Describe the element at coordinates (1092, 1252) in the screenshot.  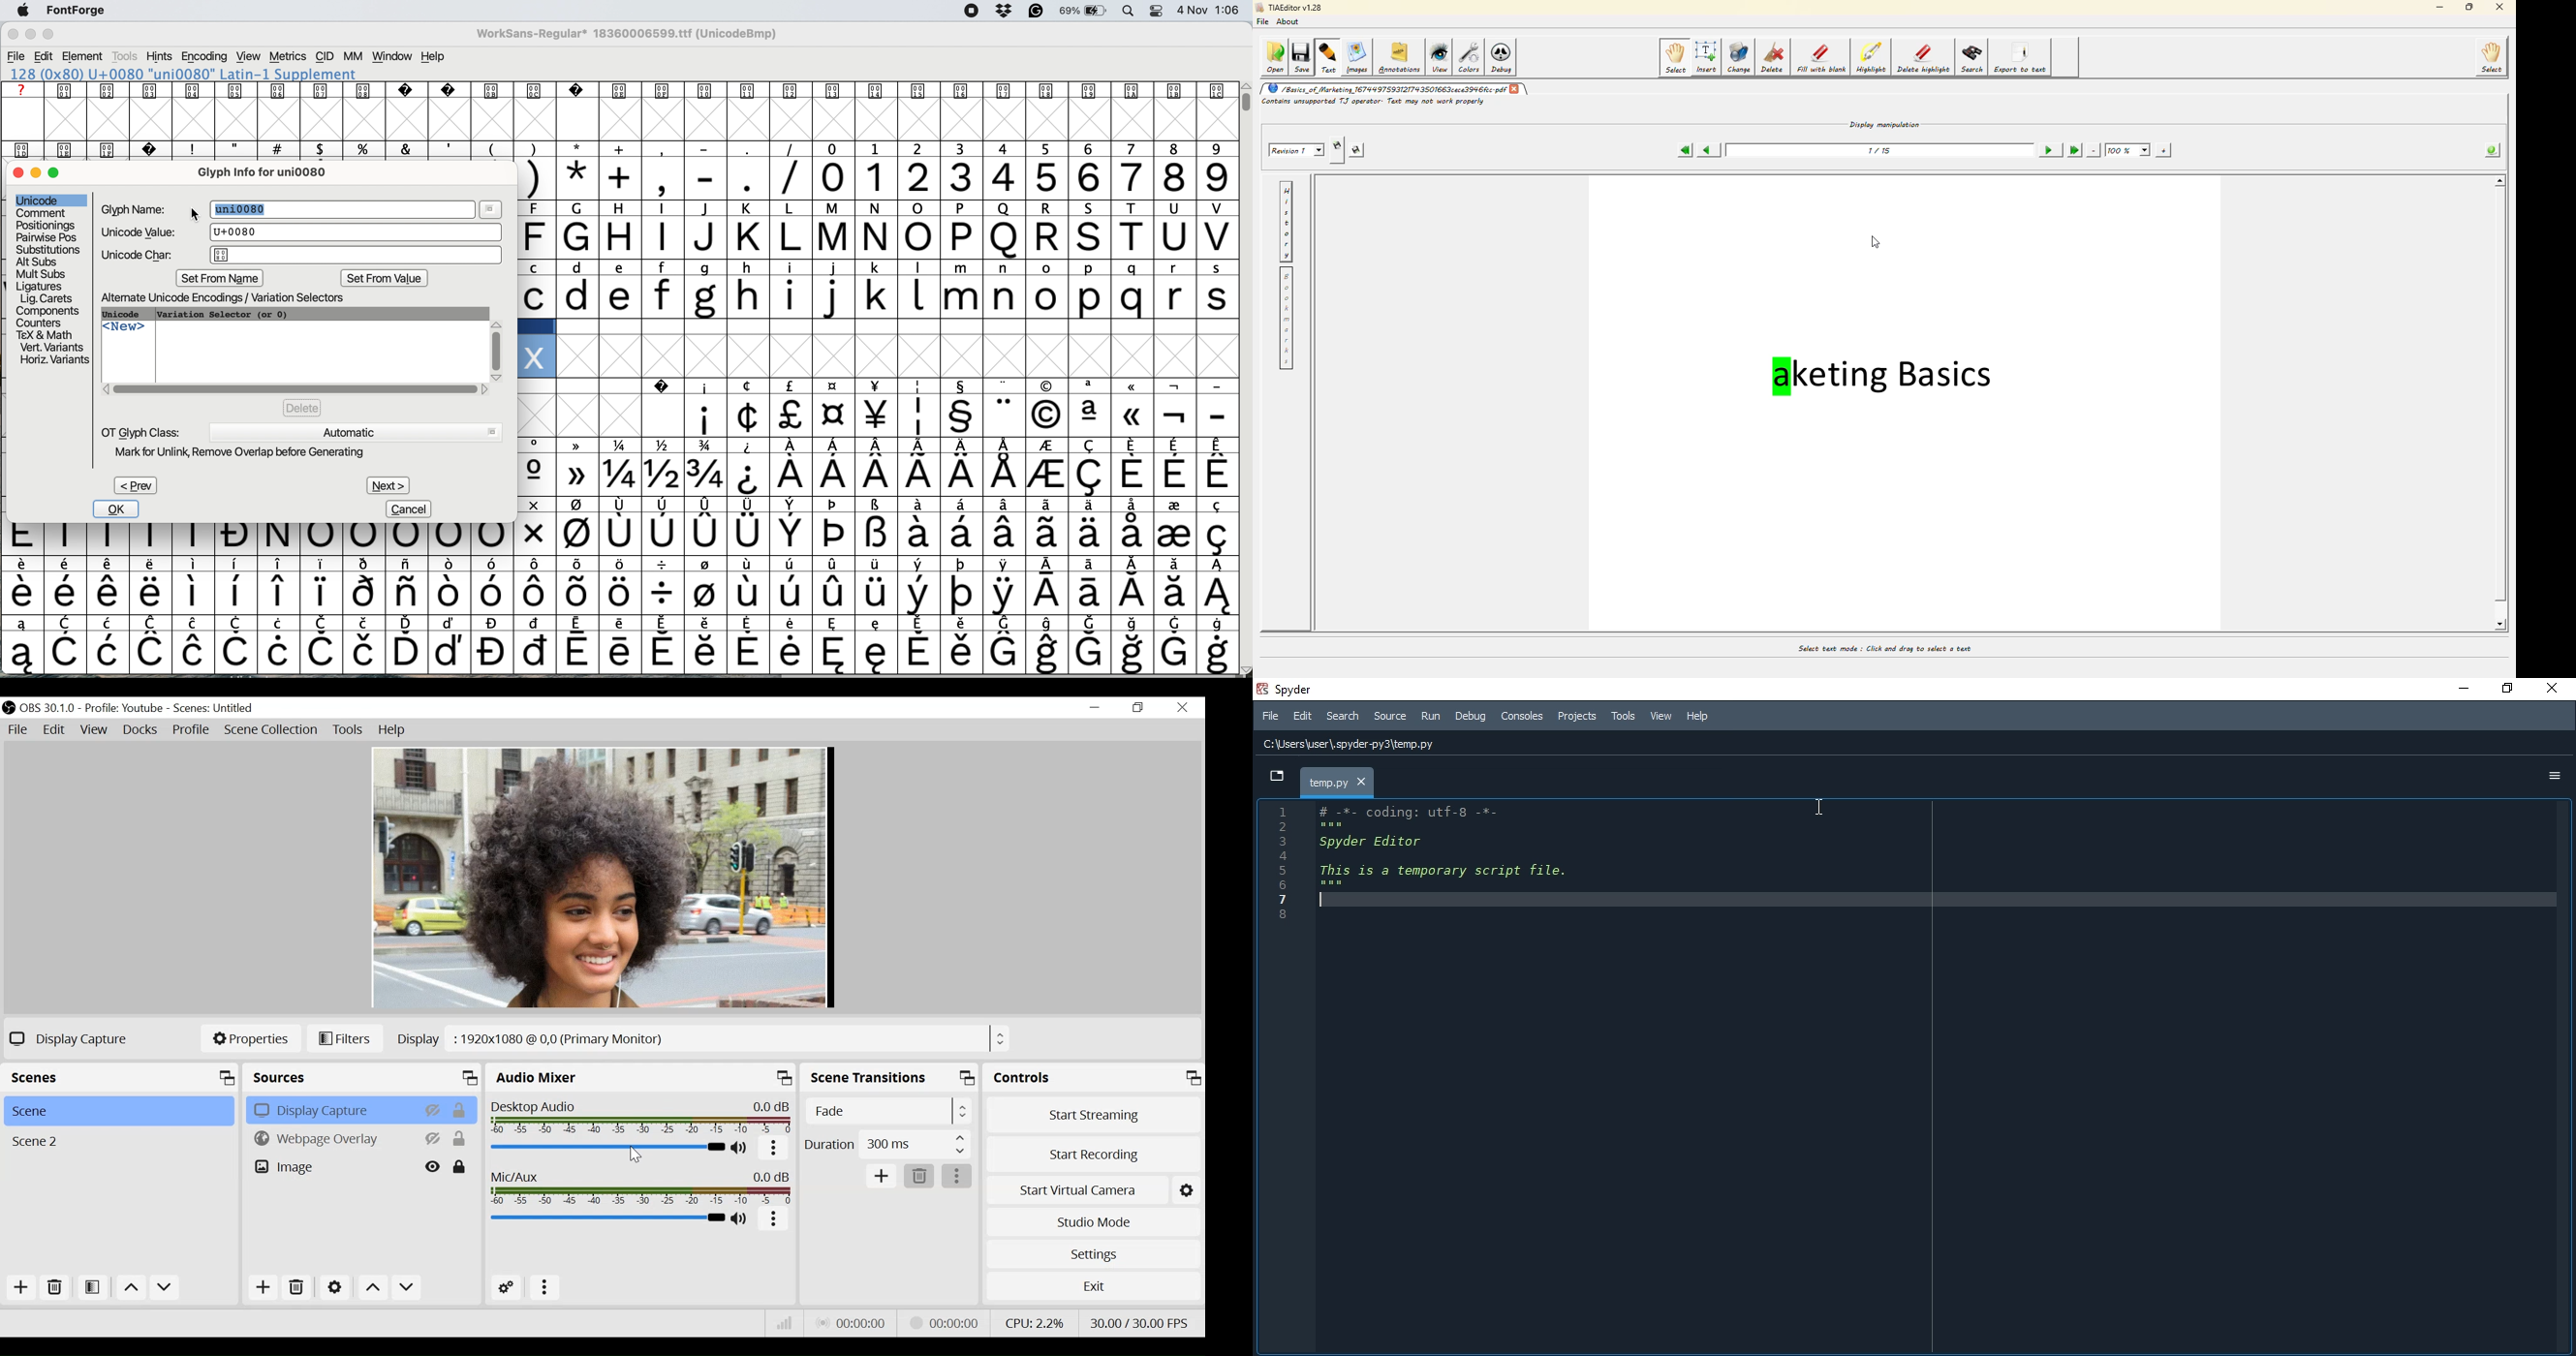
I see `Settings` at that location.